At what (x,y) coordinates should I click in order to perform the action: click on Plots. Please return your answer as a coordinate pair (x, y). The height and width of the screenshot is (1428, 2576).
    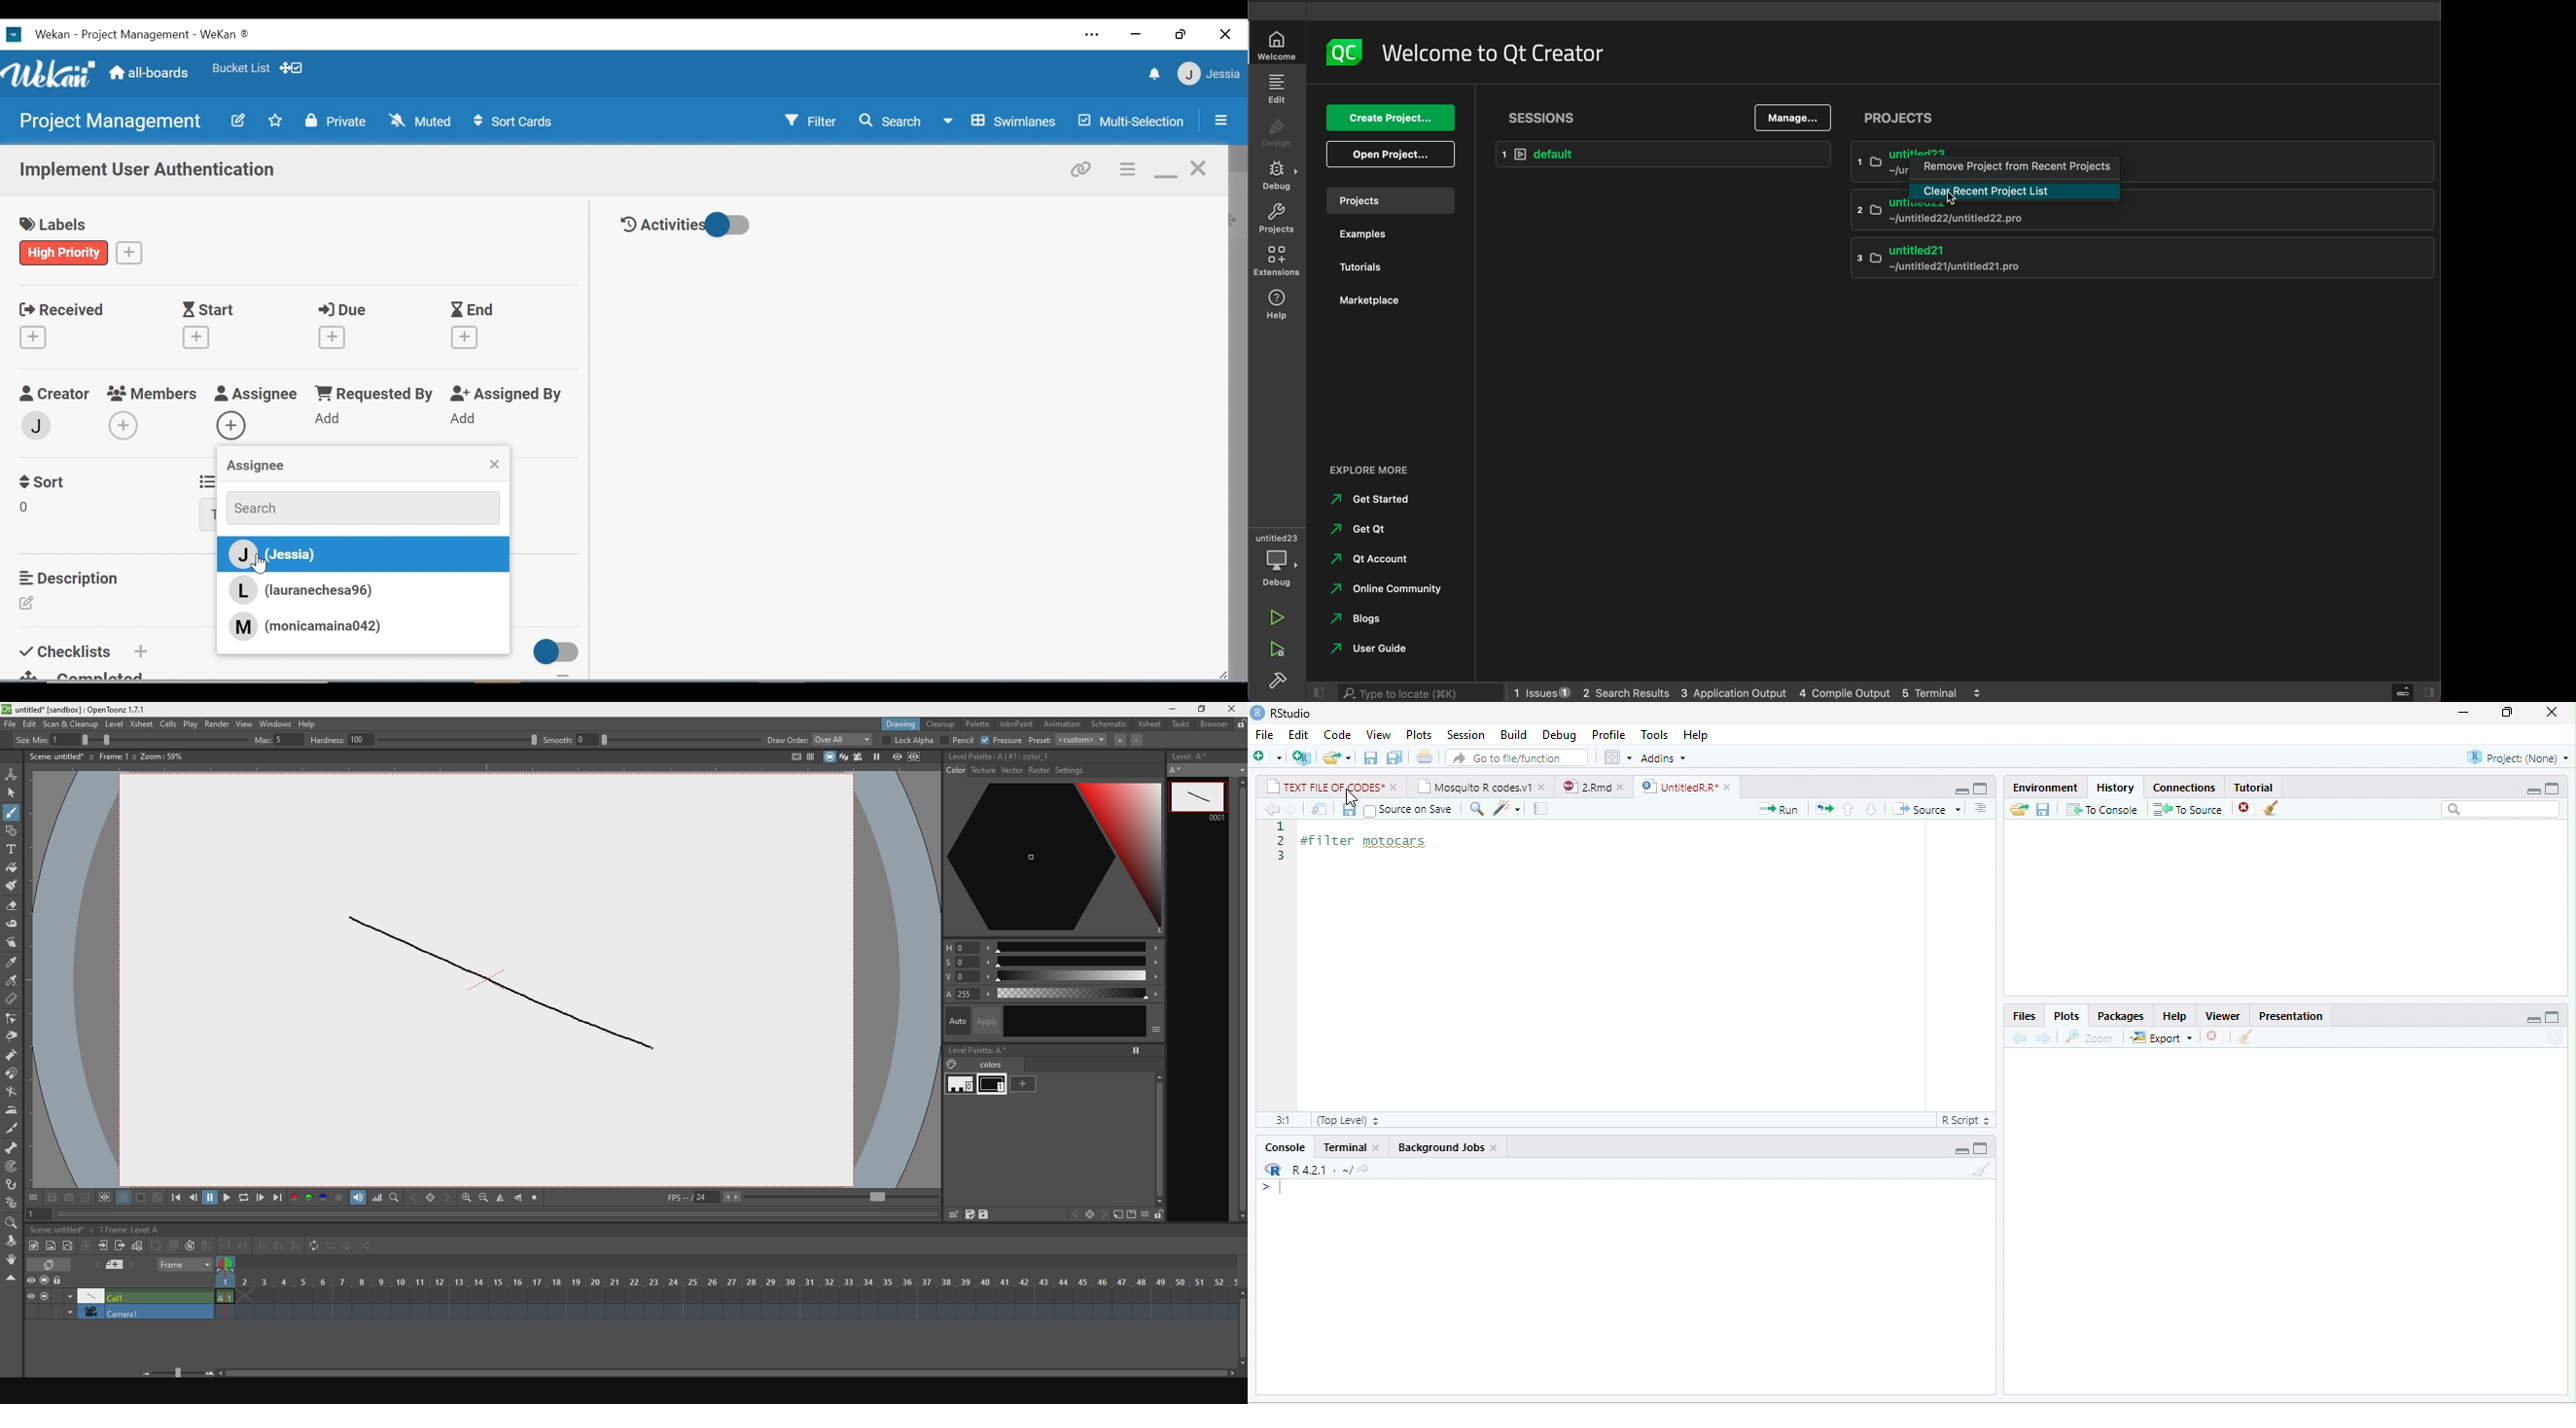
    Looking at the image, I should click on (1419, 735).